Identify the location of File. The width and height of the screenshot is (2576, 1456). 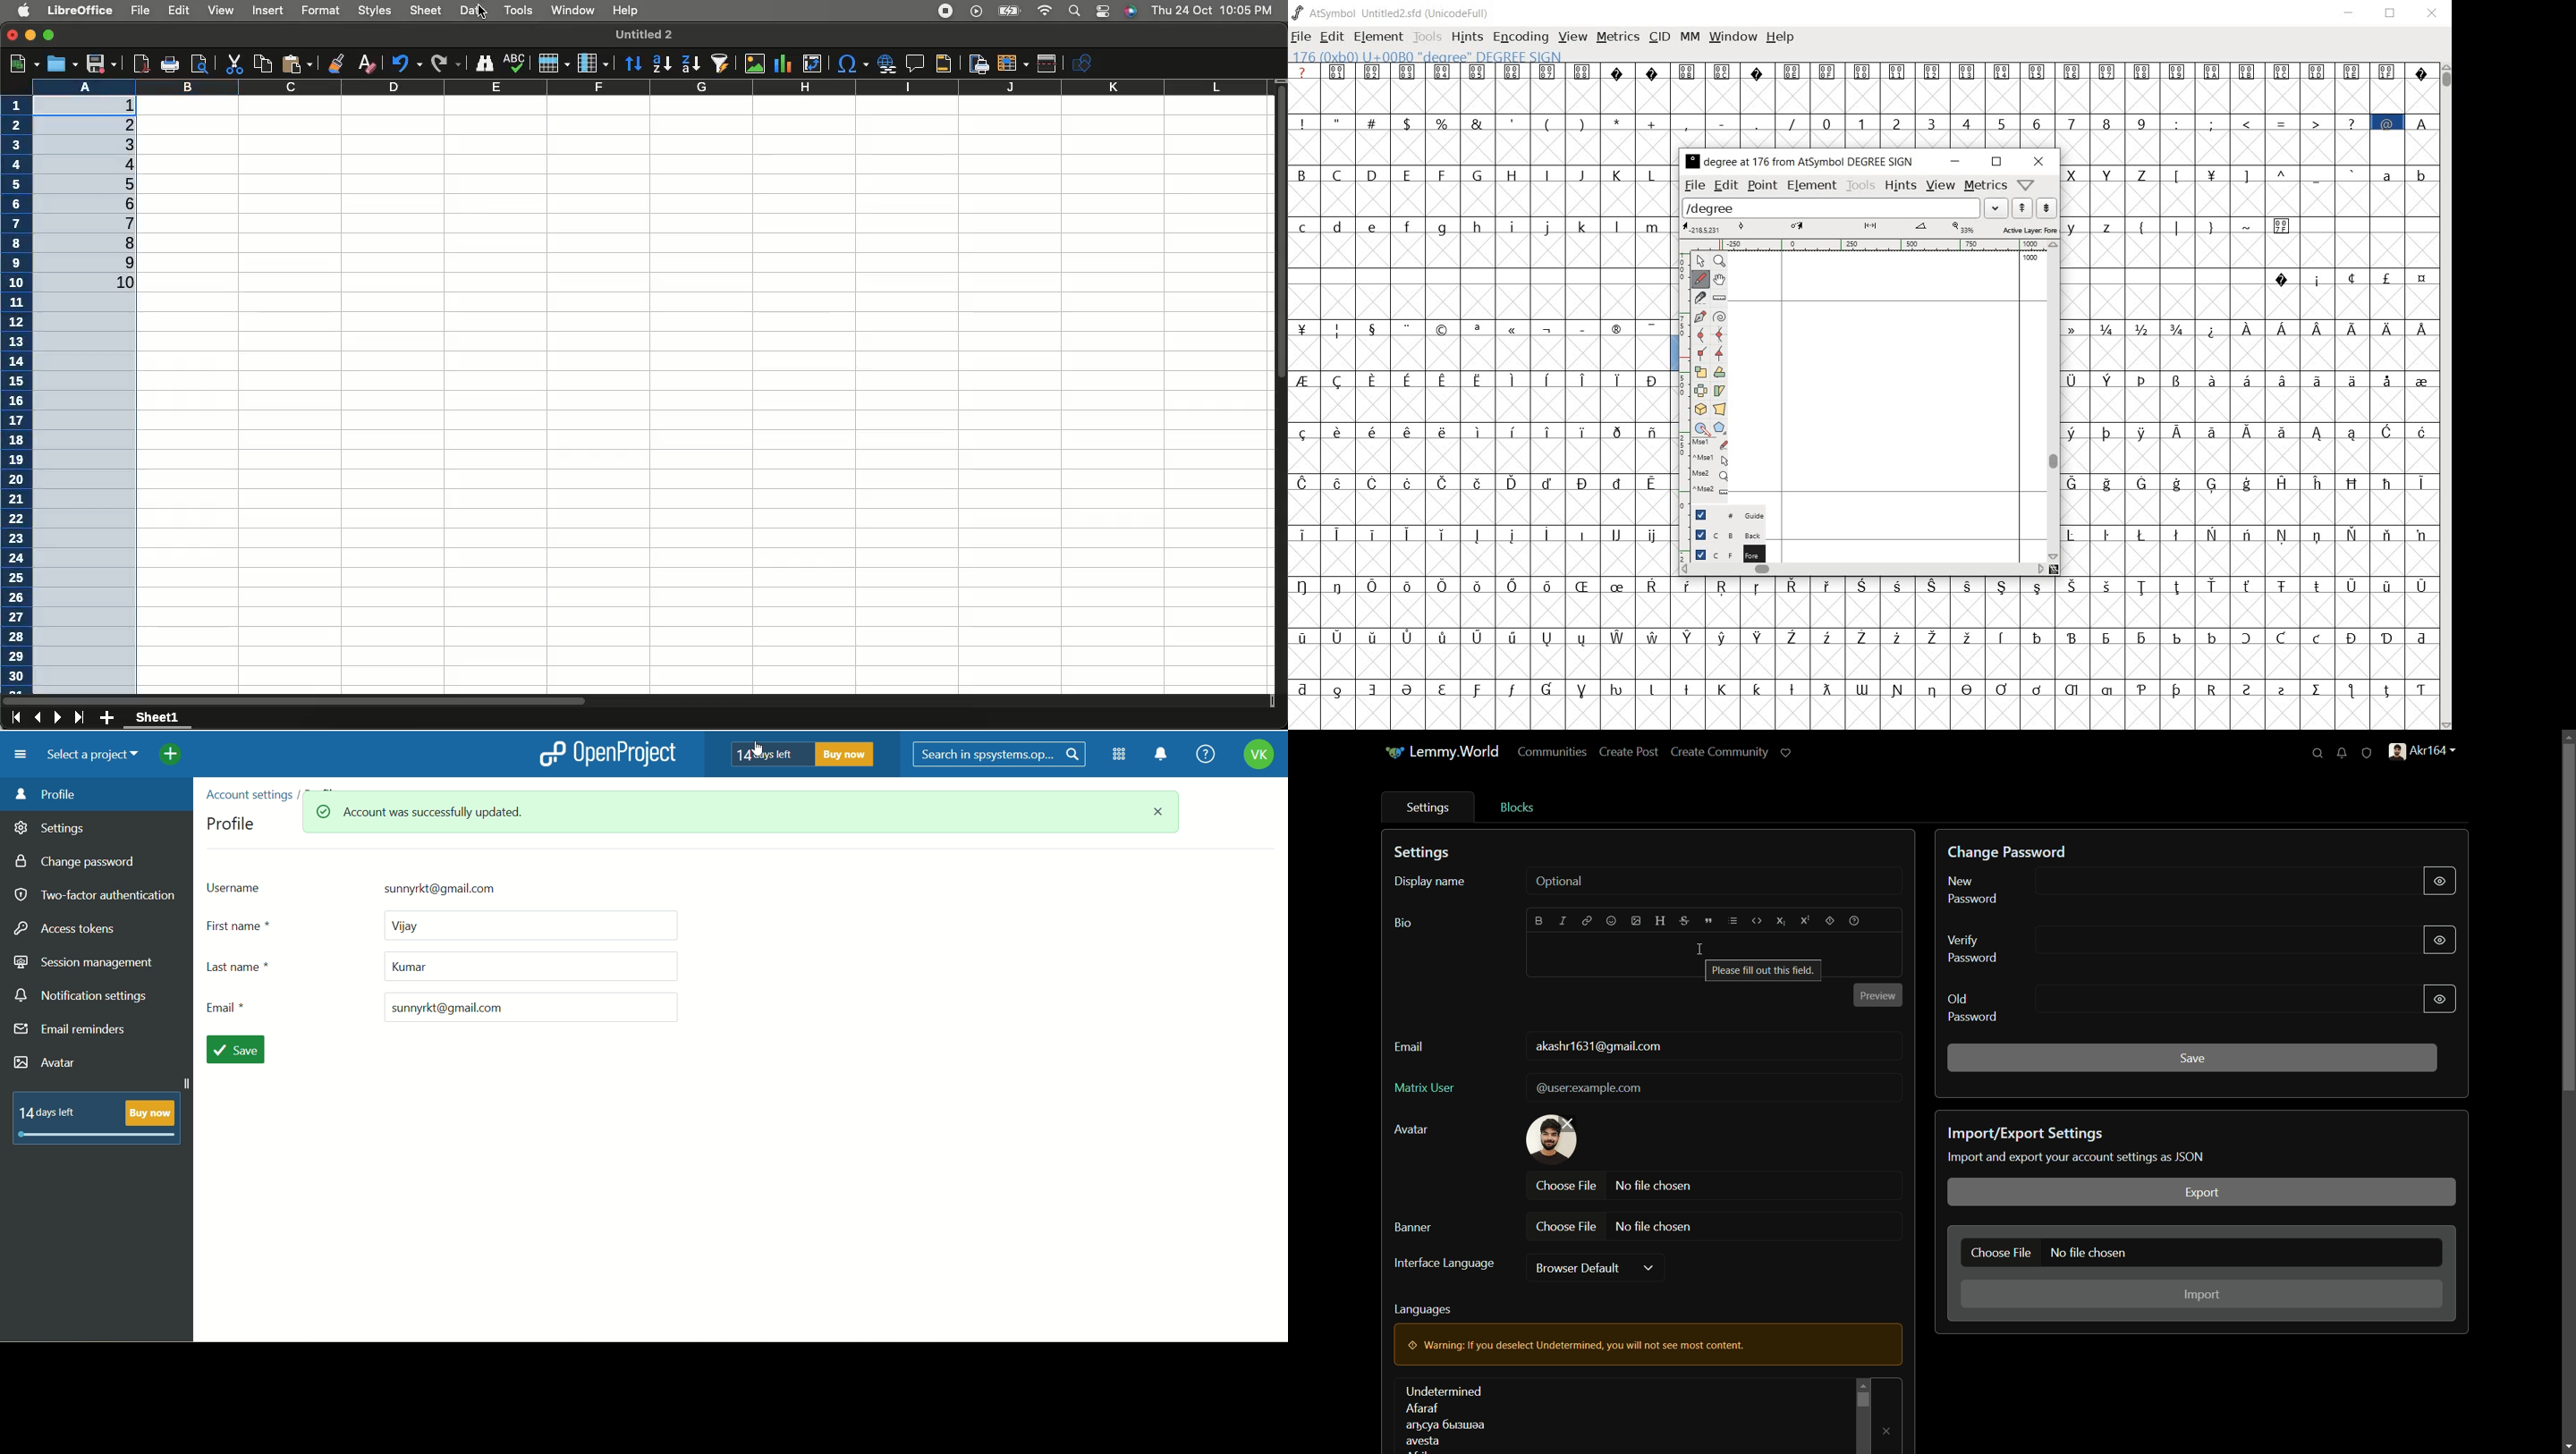
(139, 10).